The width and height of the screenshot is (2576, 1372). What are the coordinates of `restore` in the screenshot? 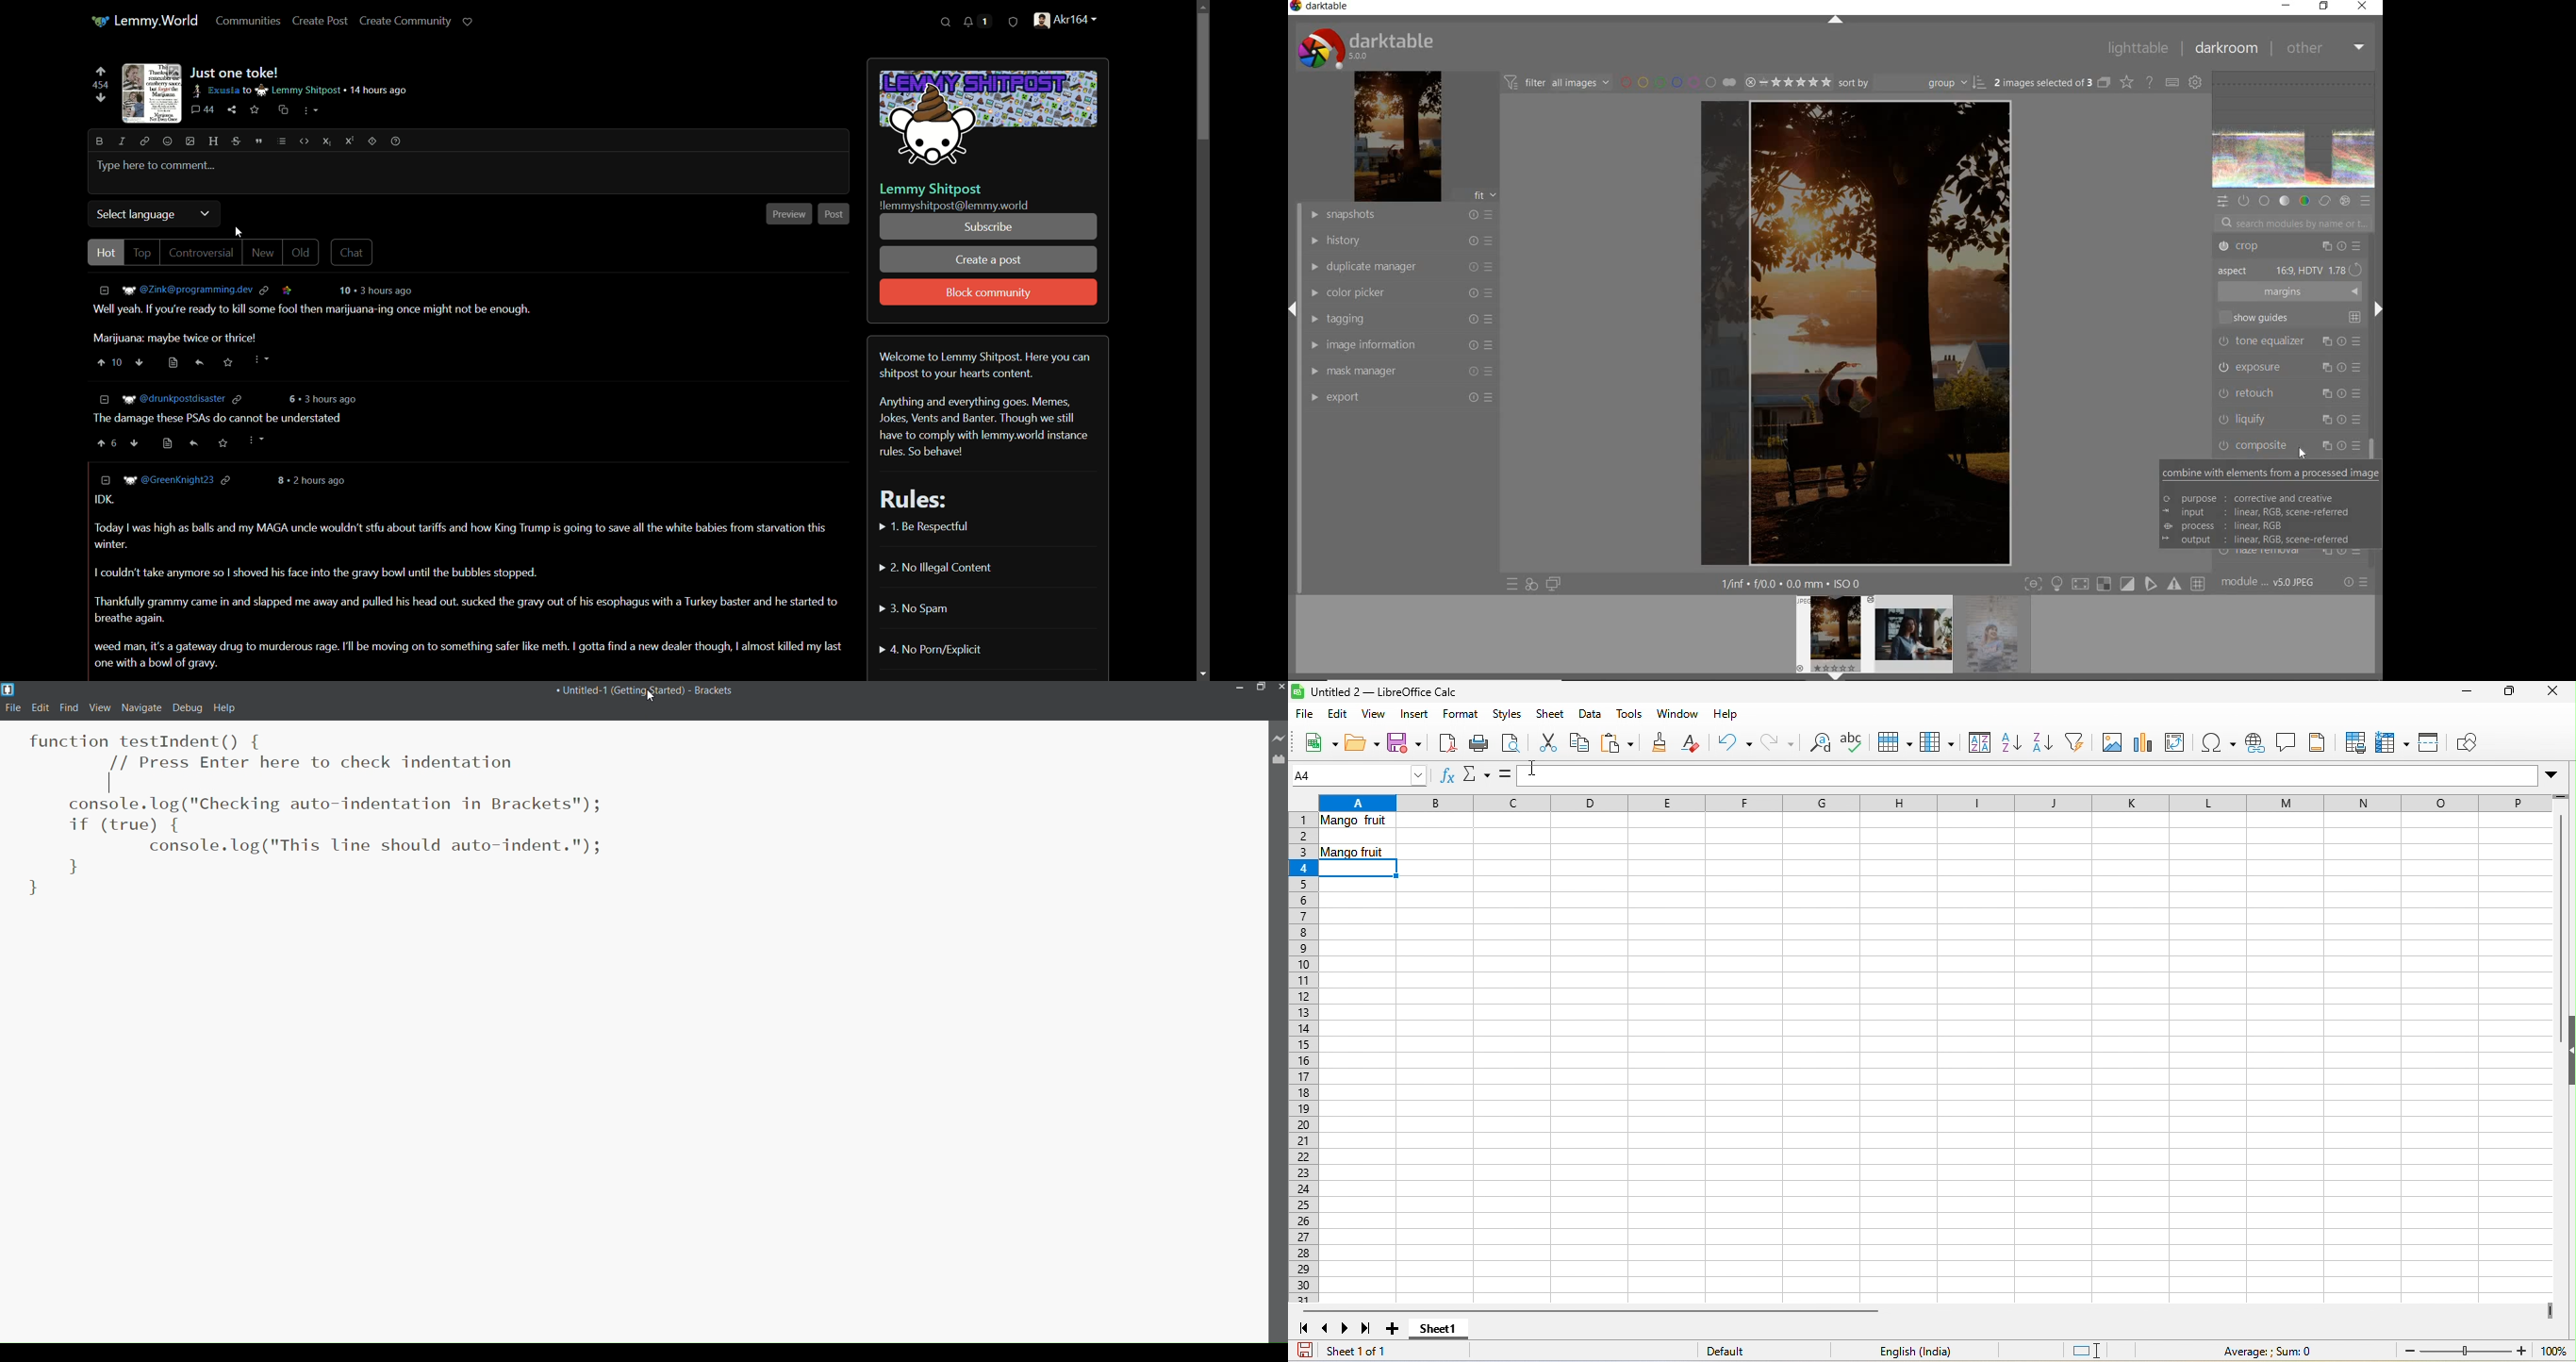 It's located at (2324, 7).